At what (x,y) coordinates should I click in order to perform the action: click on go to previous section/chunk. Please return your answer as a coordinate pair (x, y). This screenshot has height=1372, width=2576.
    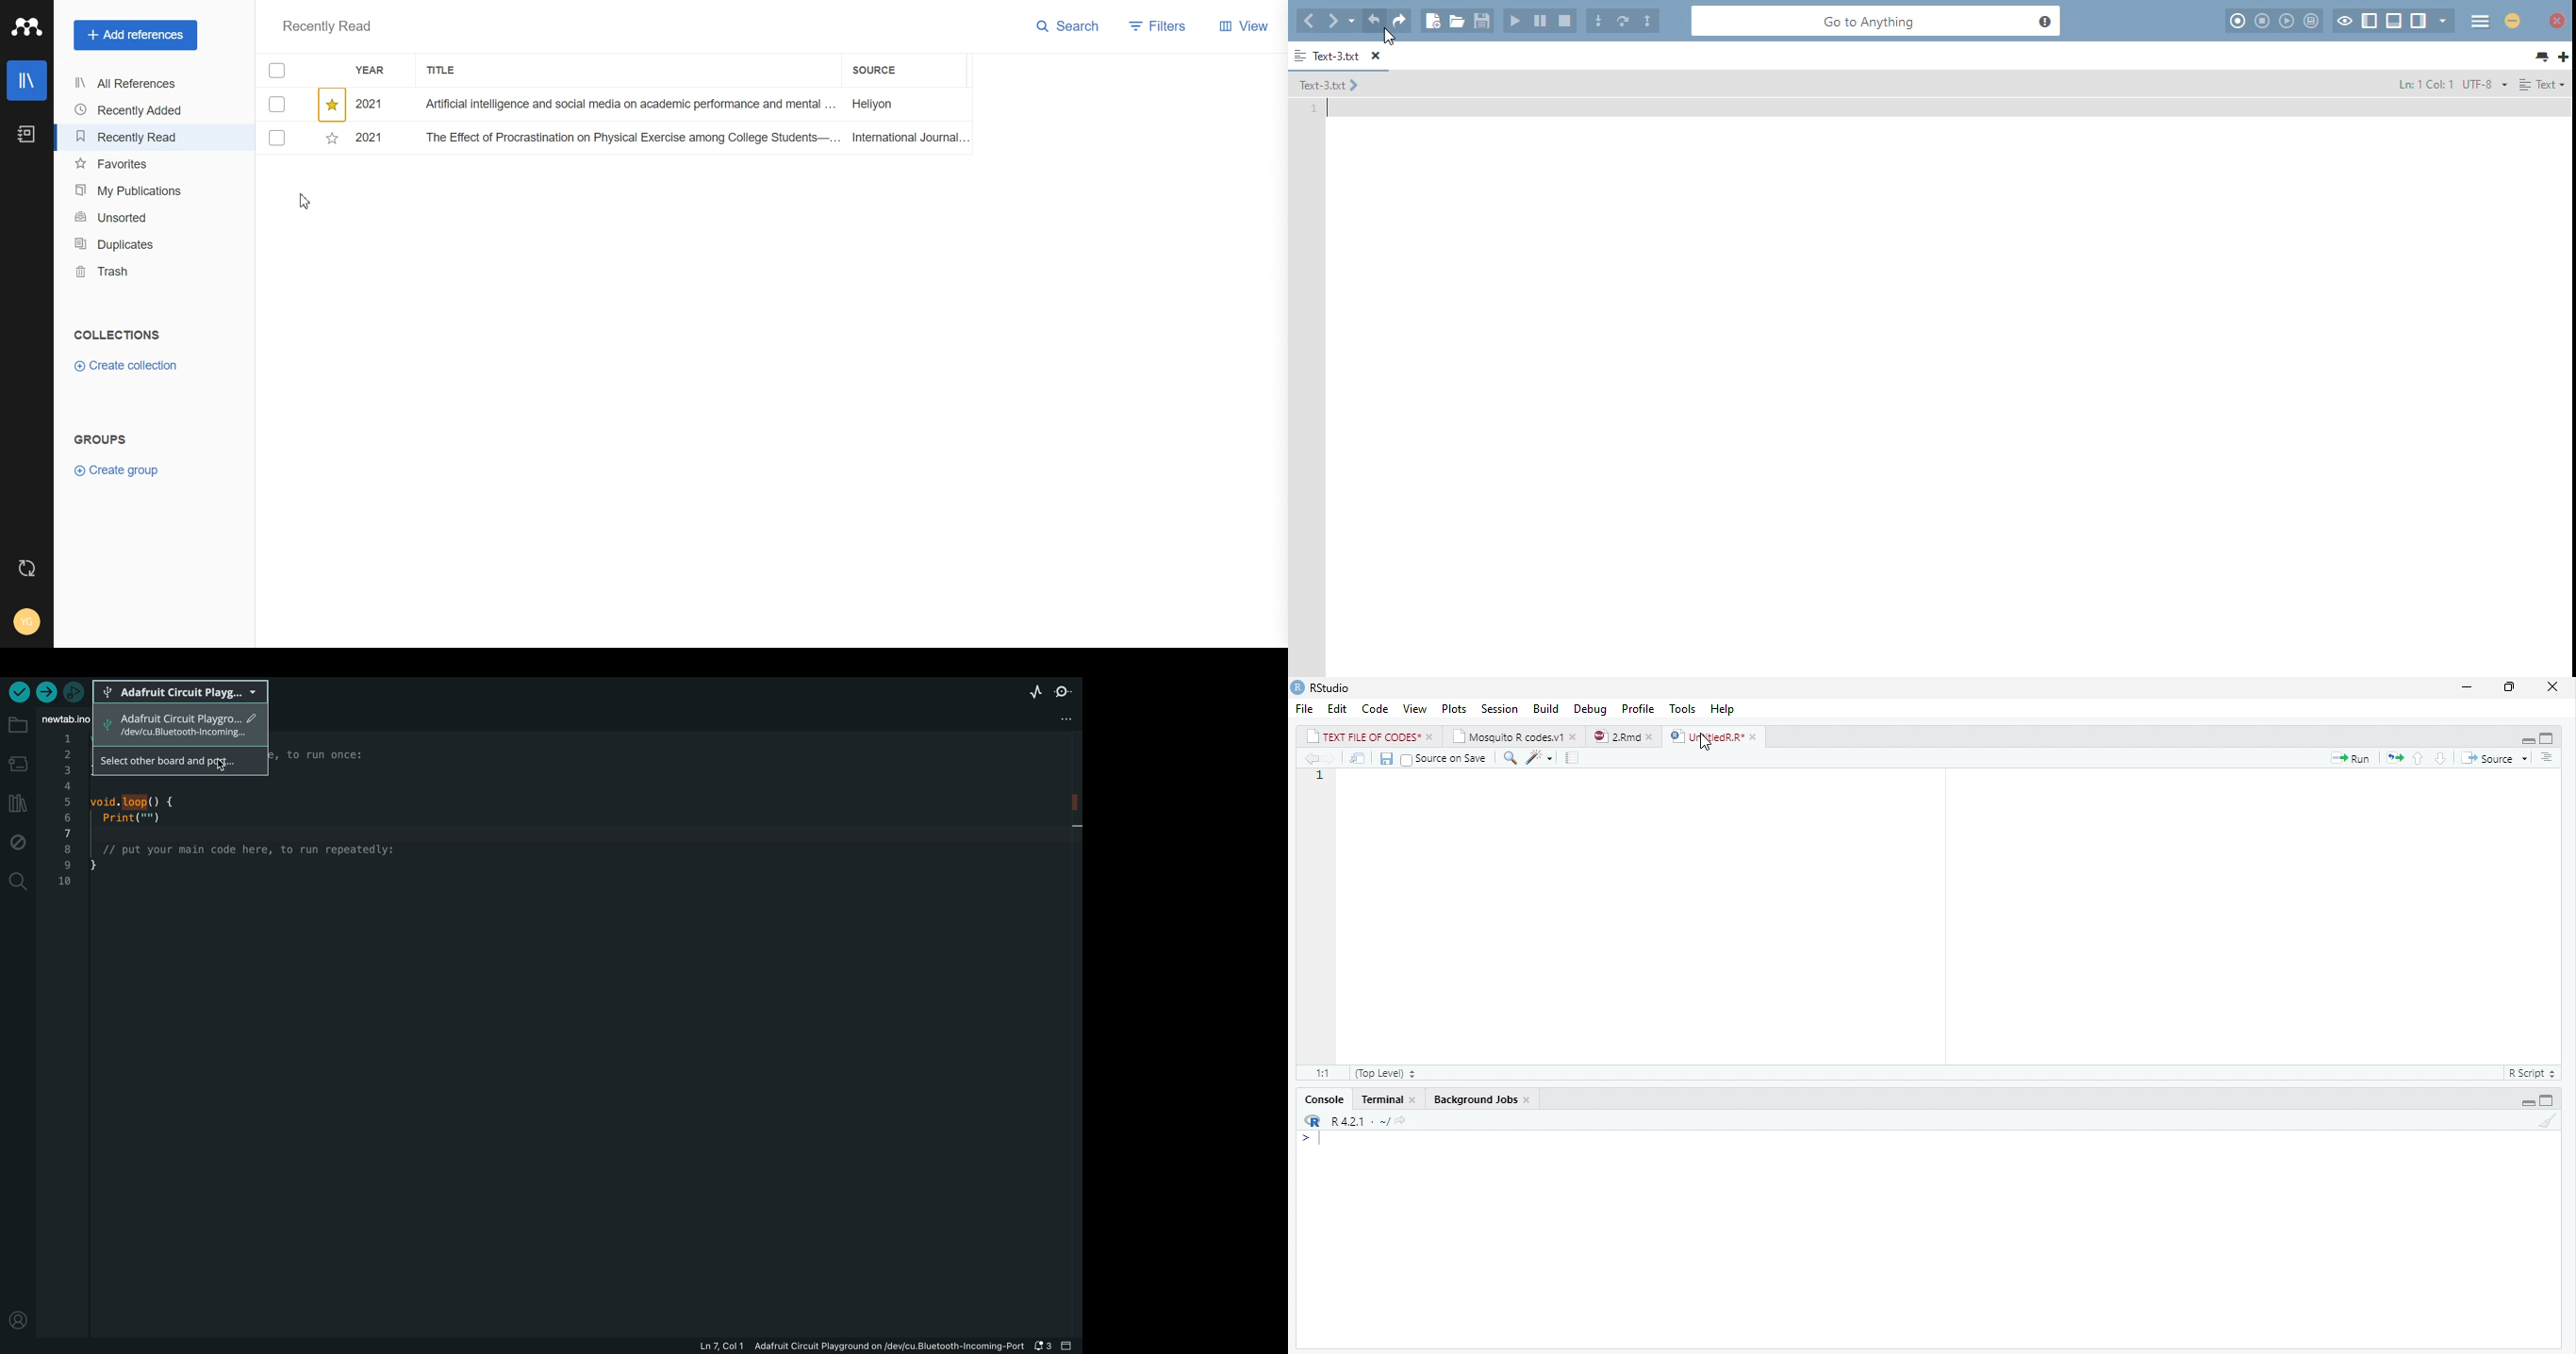
    Looking at the image, I should click on (2416, 758).